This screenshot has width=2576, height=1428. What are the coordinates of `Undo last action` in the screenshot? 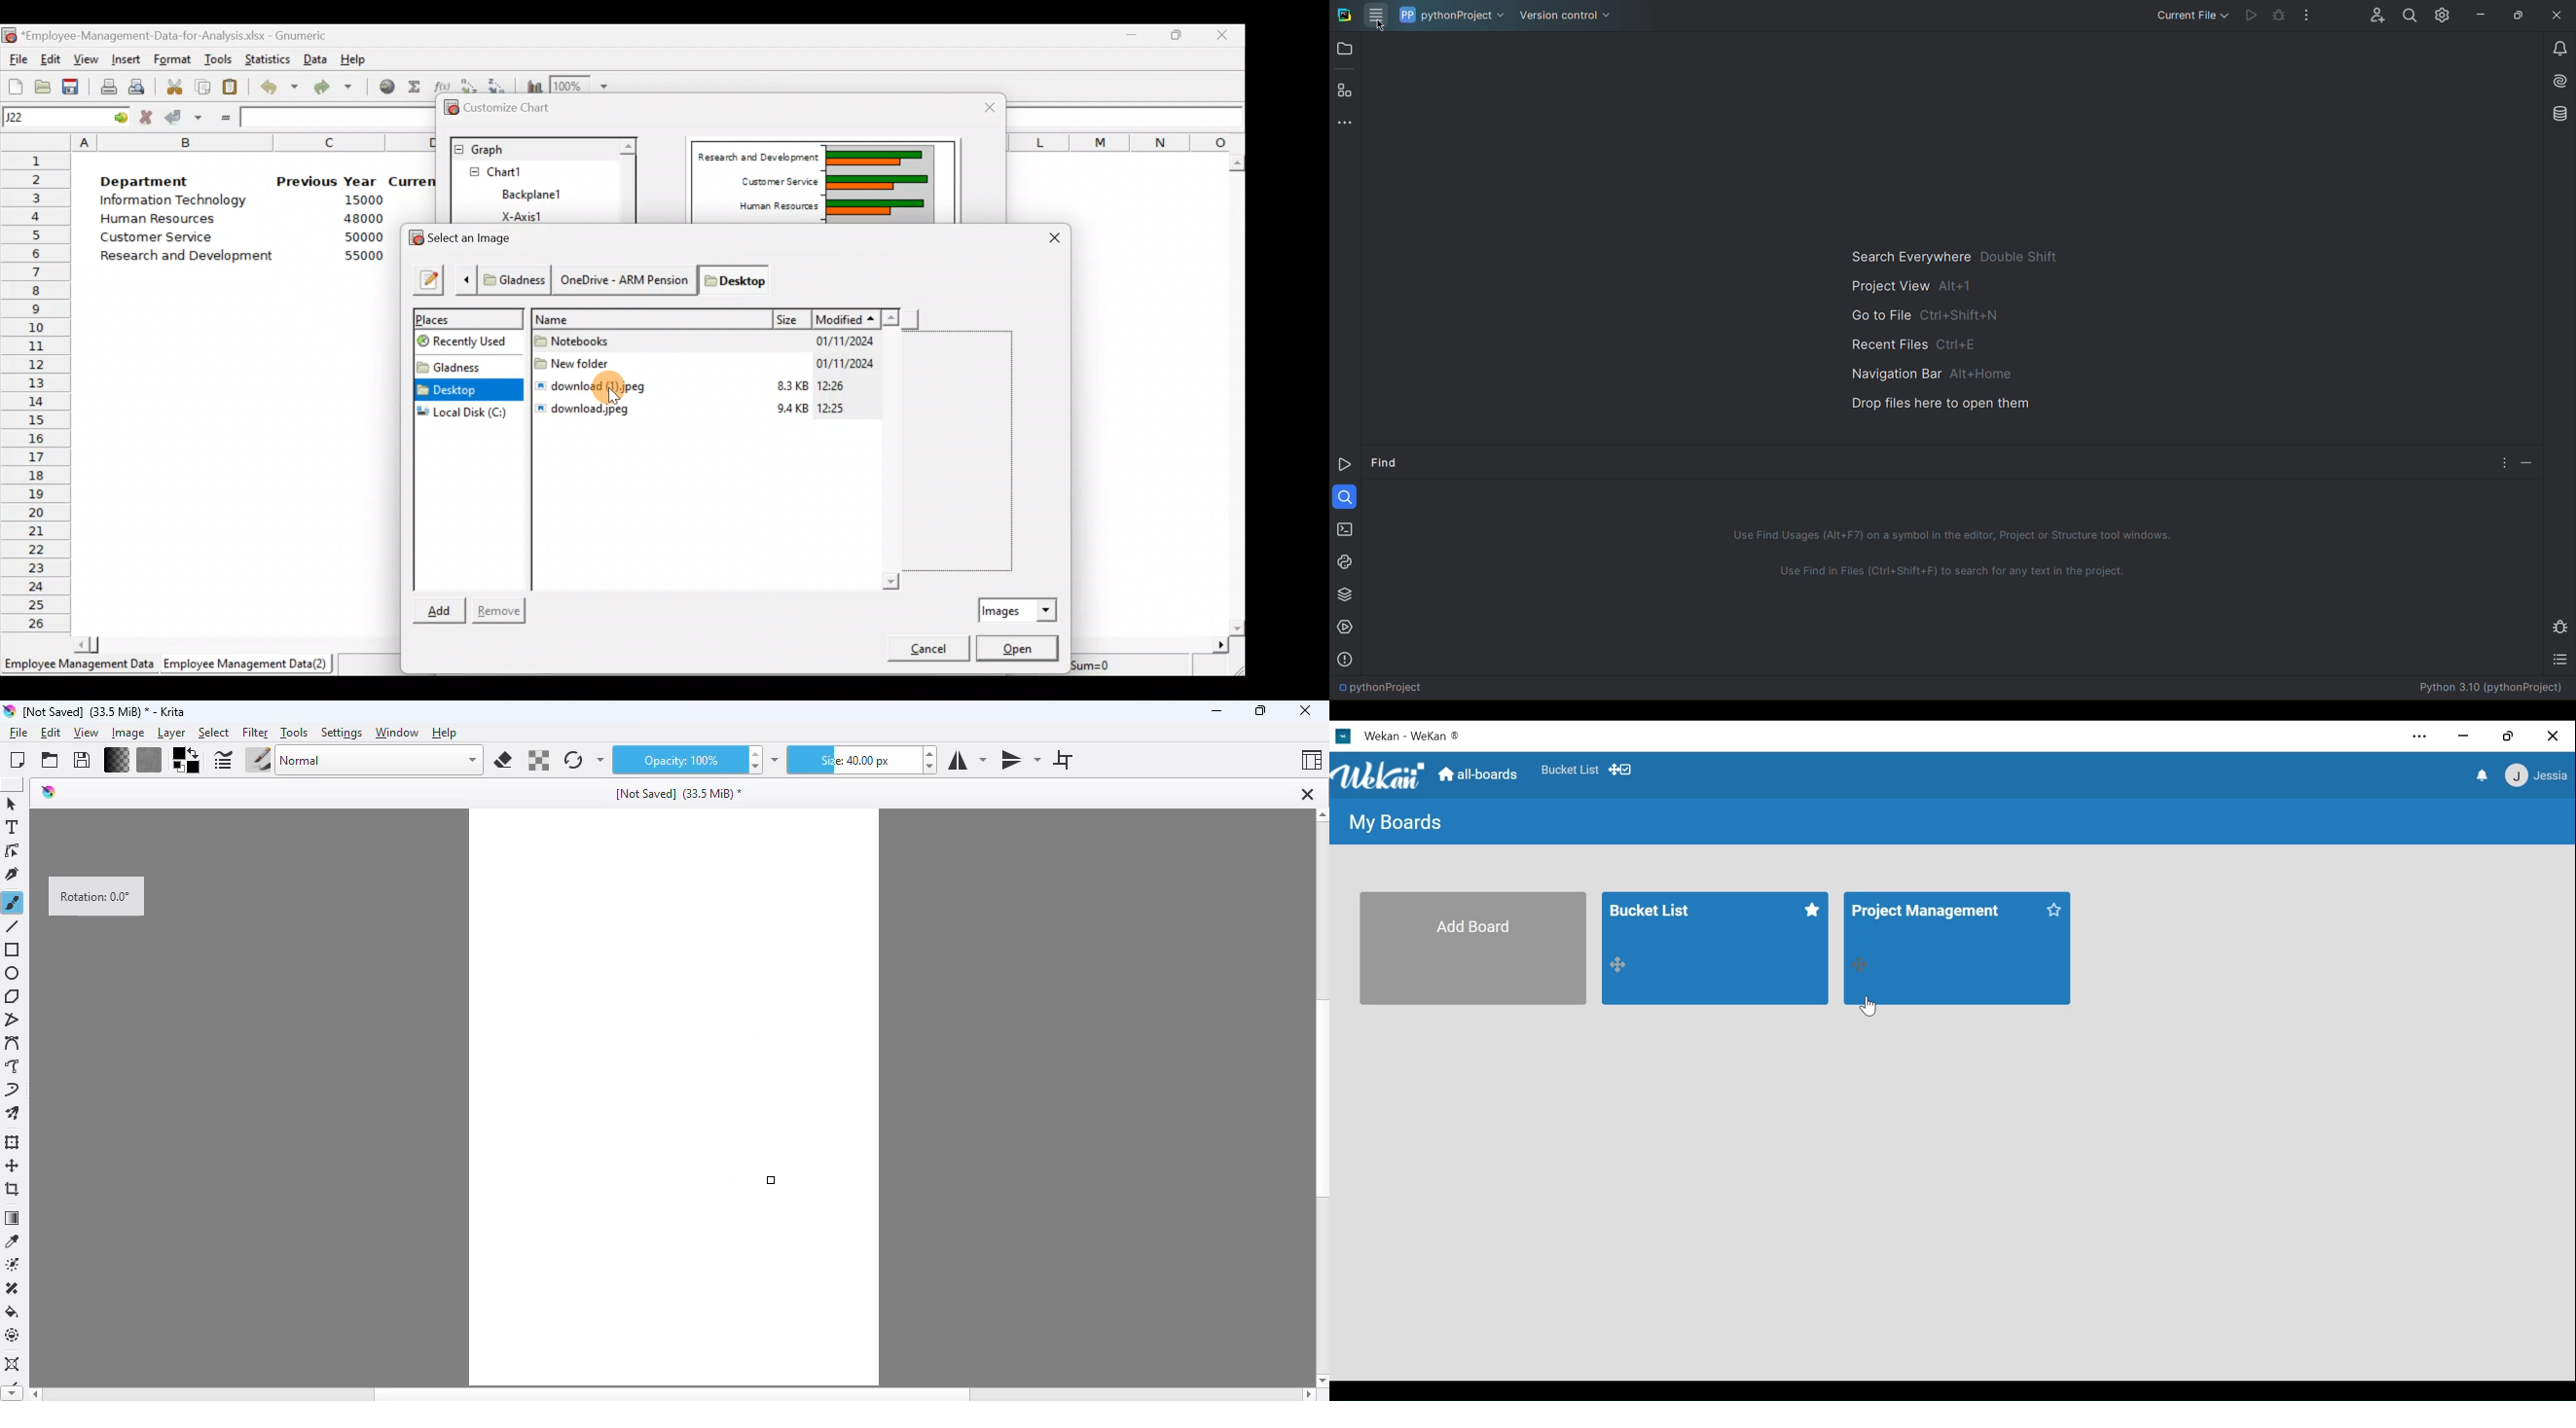 It's located at (280, 90).